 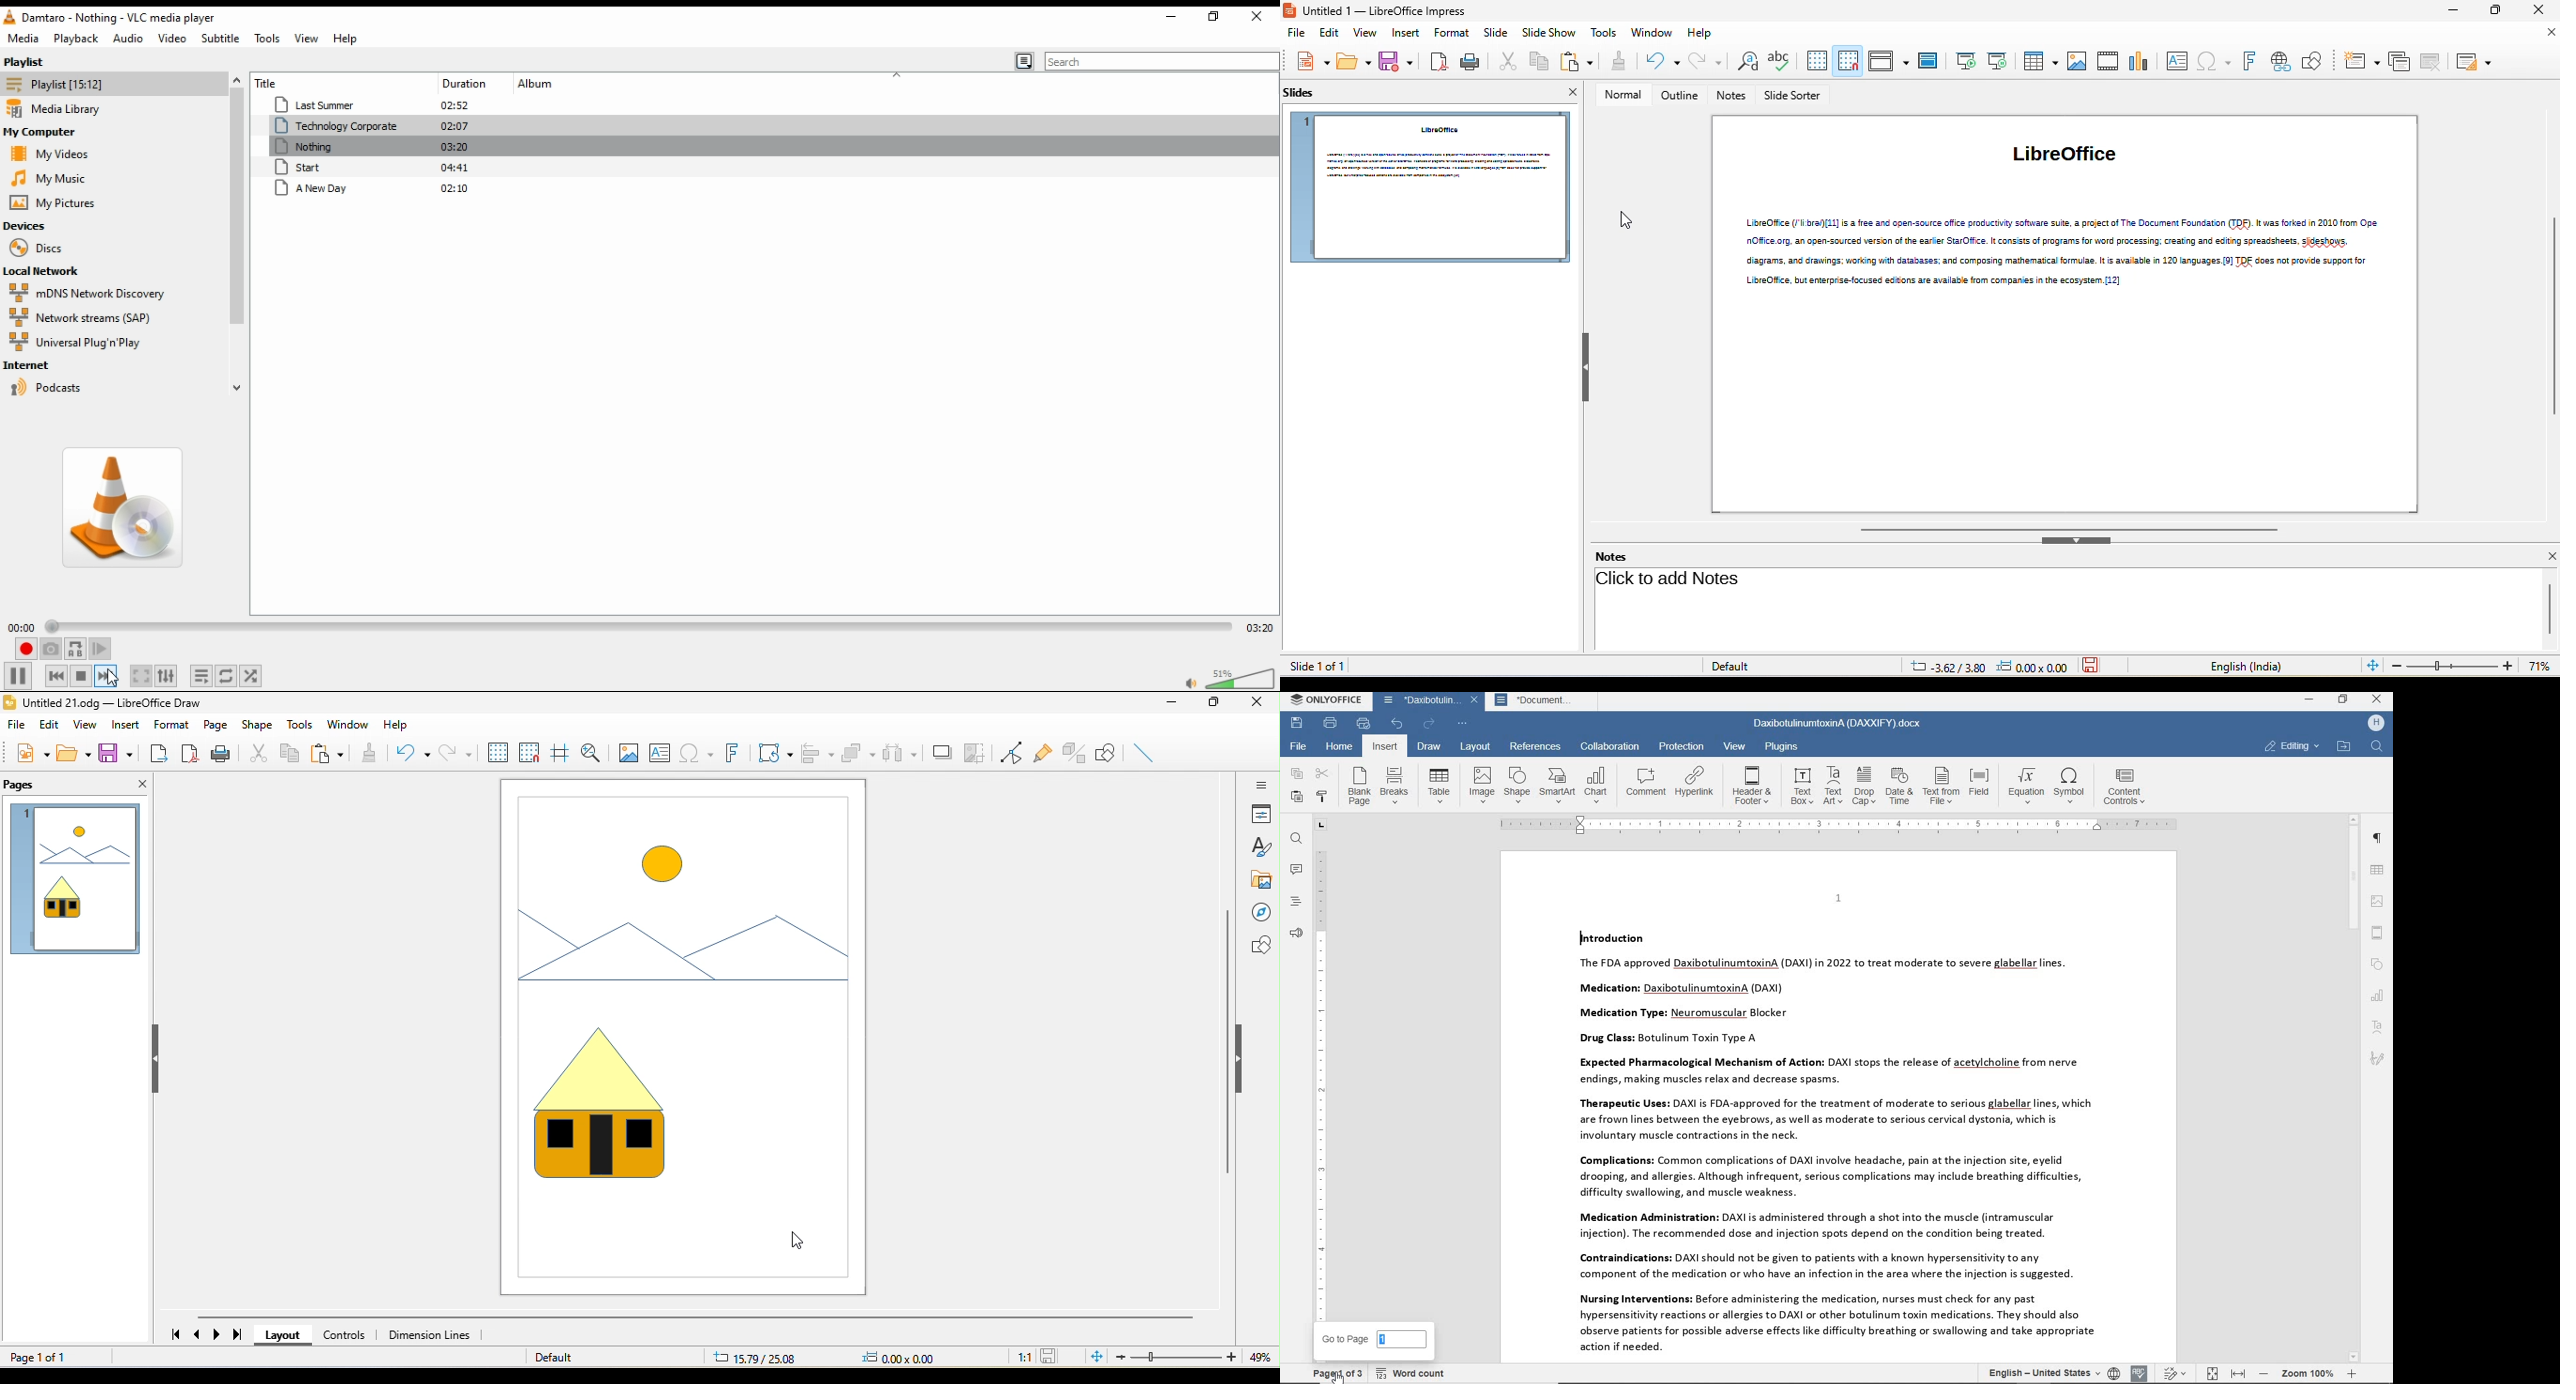 I want to click on my computer, so click(x=43, y=133).